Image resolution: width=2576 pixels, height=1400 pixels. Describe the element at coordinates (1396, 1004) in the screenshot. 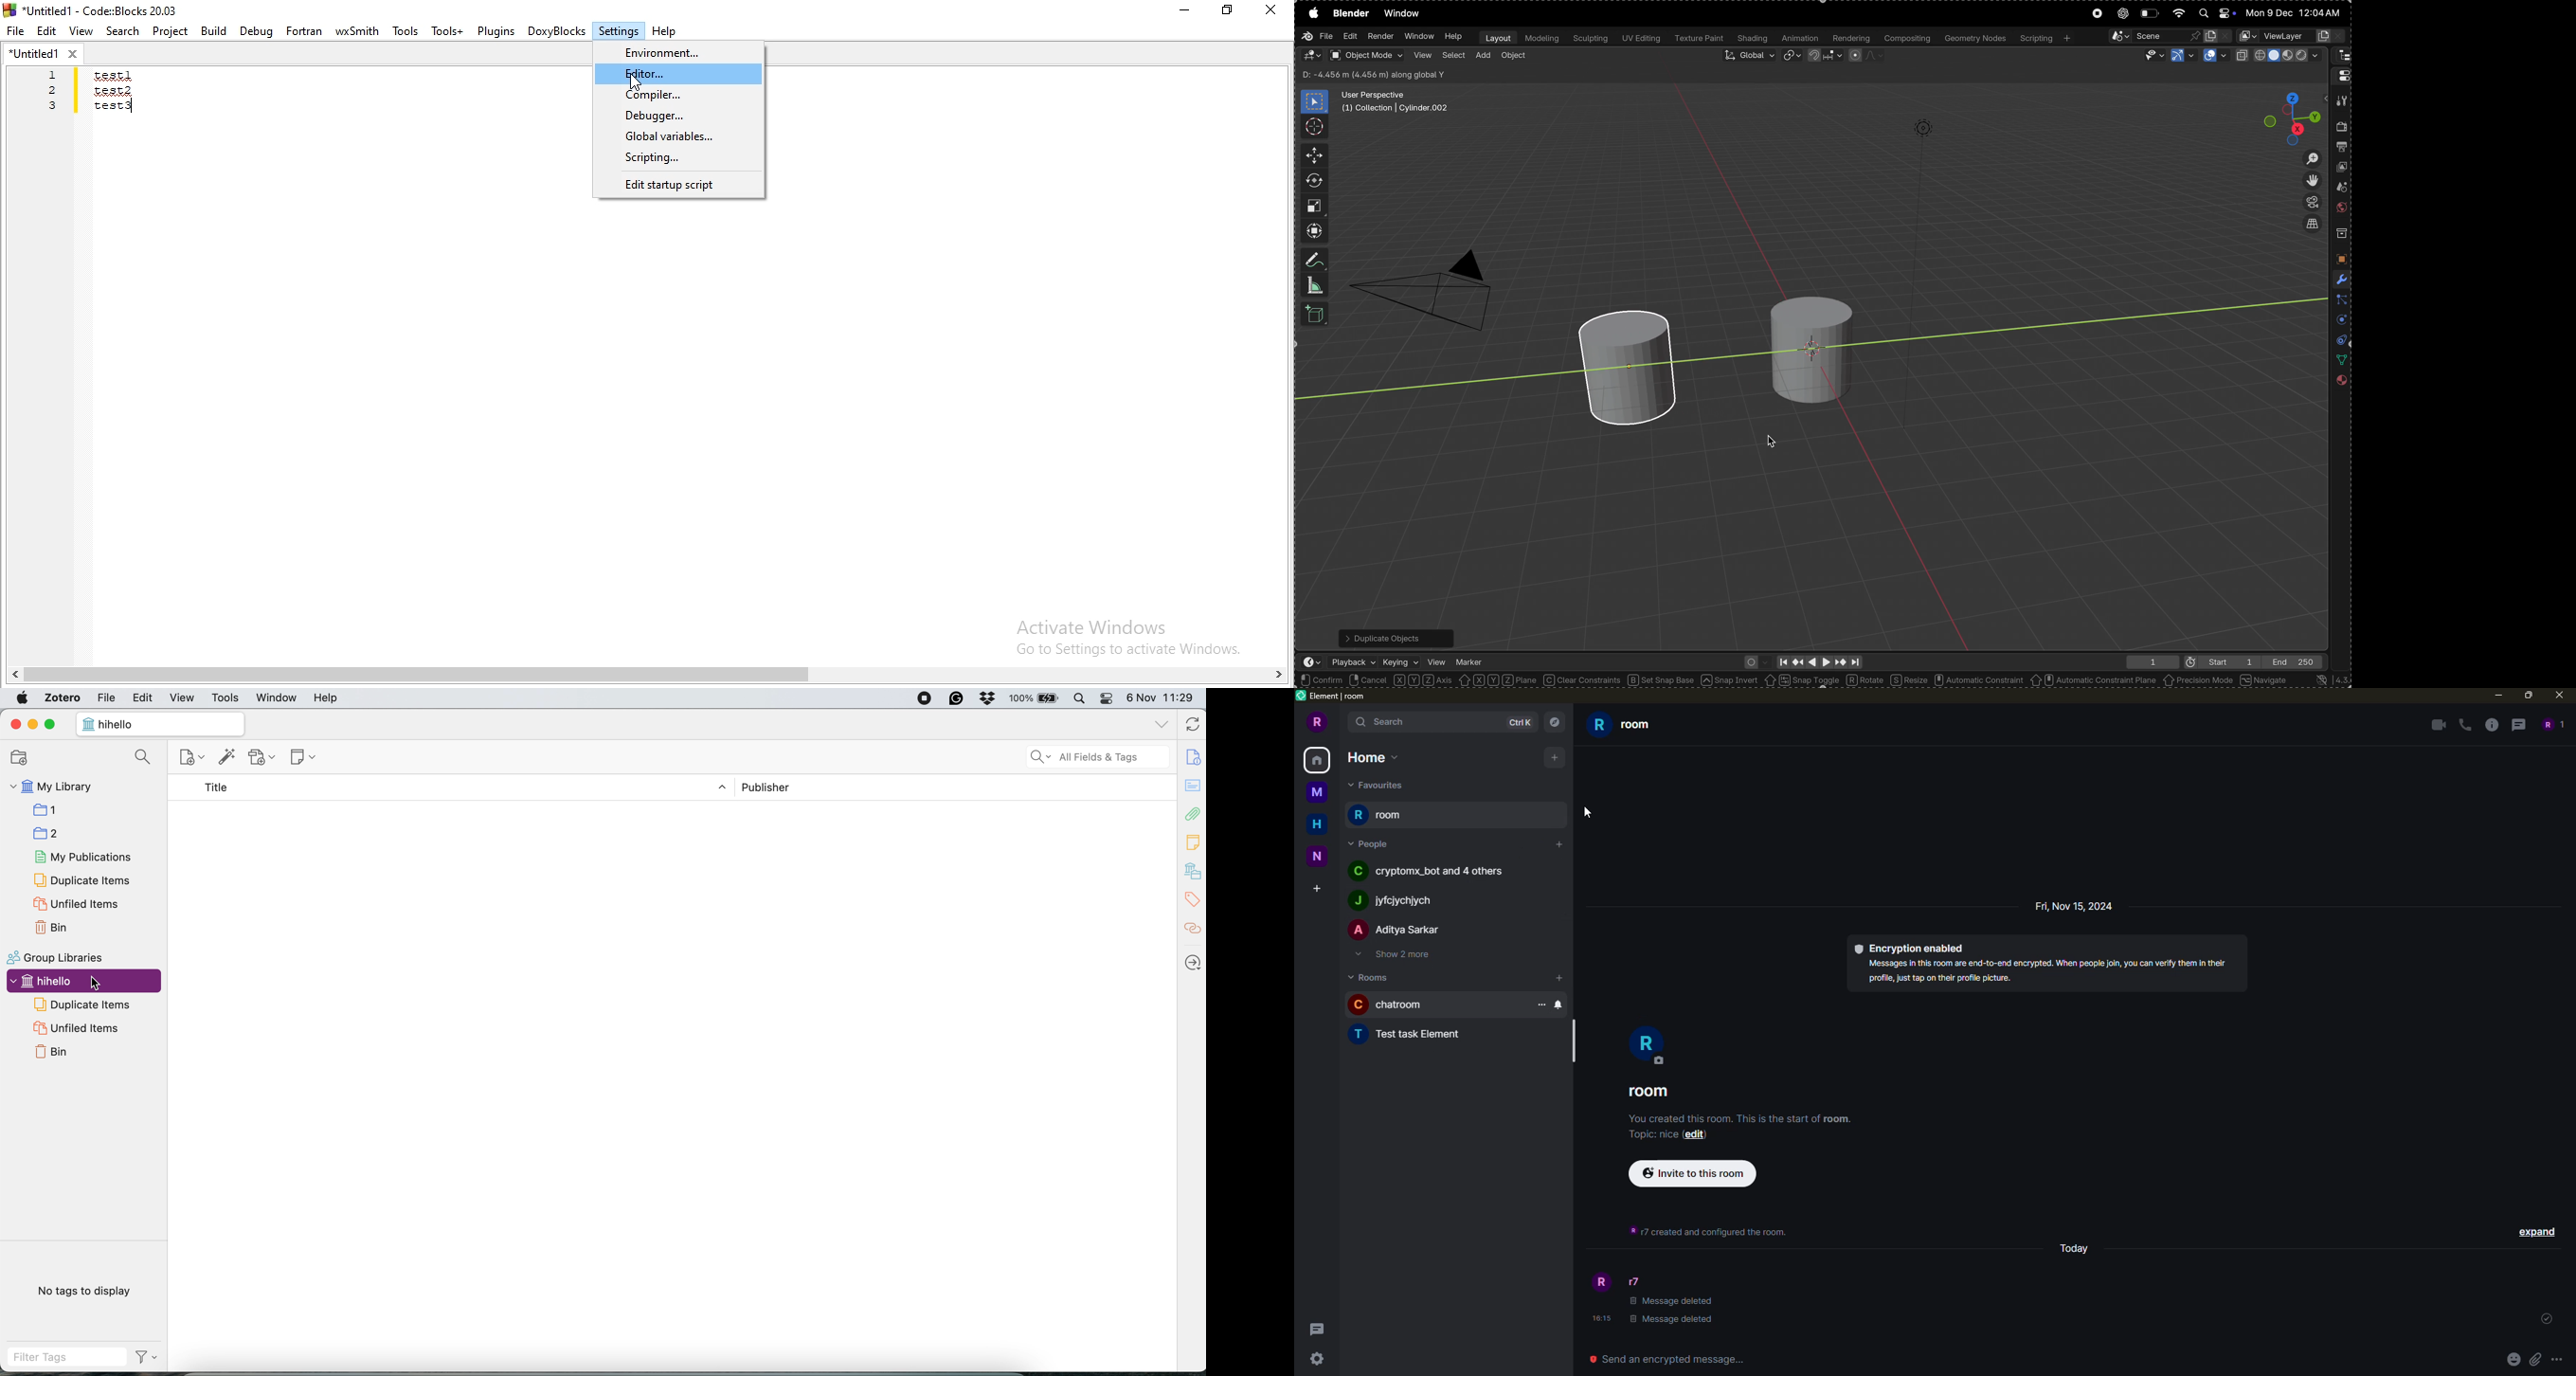

I see `C chatroom` at that location.